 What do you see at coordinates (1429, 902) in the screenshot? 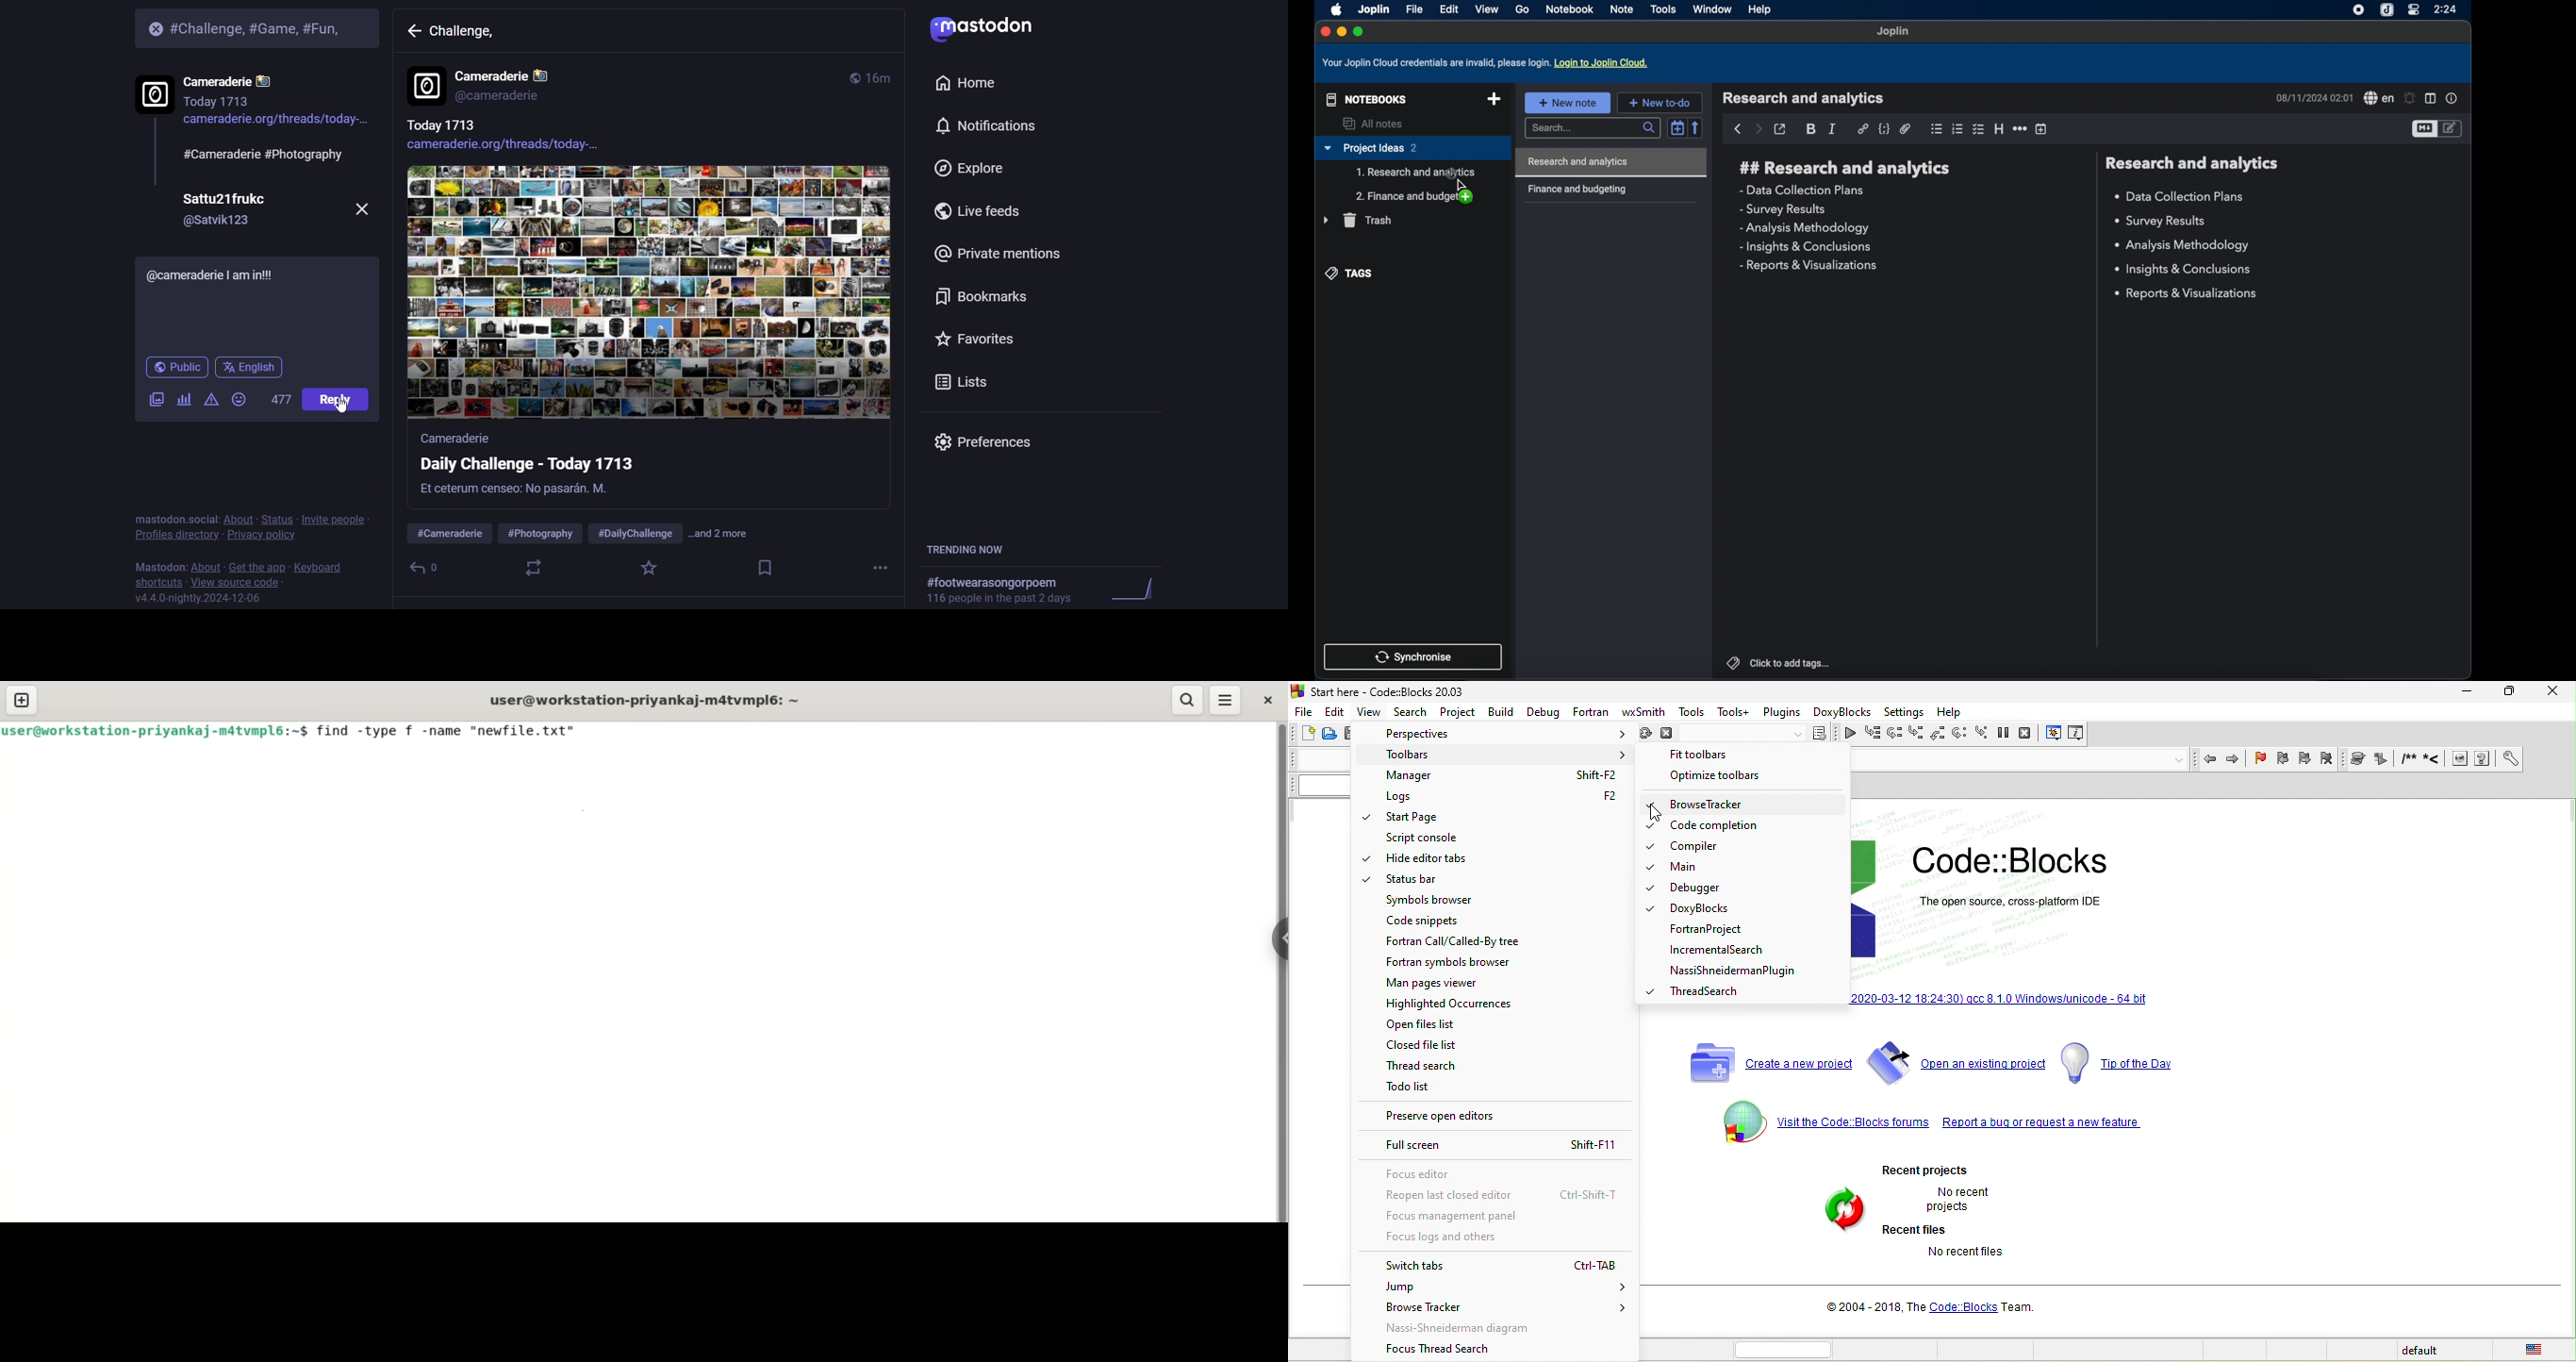
I see `symbols browser` at bounding box center [1429, 902].